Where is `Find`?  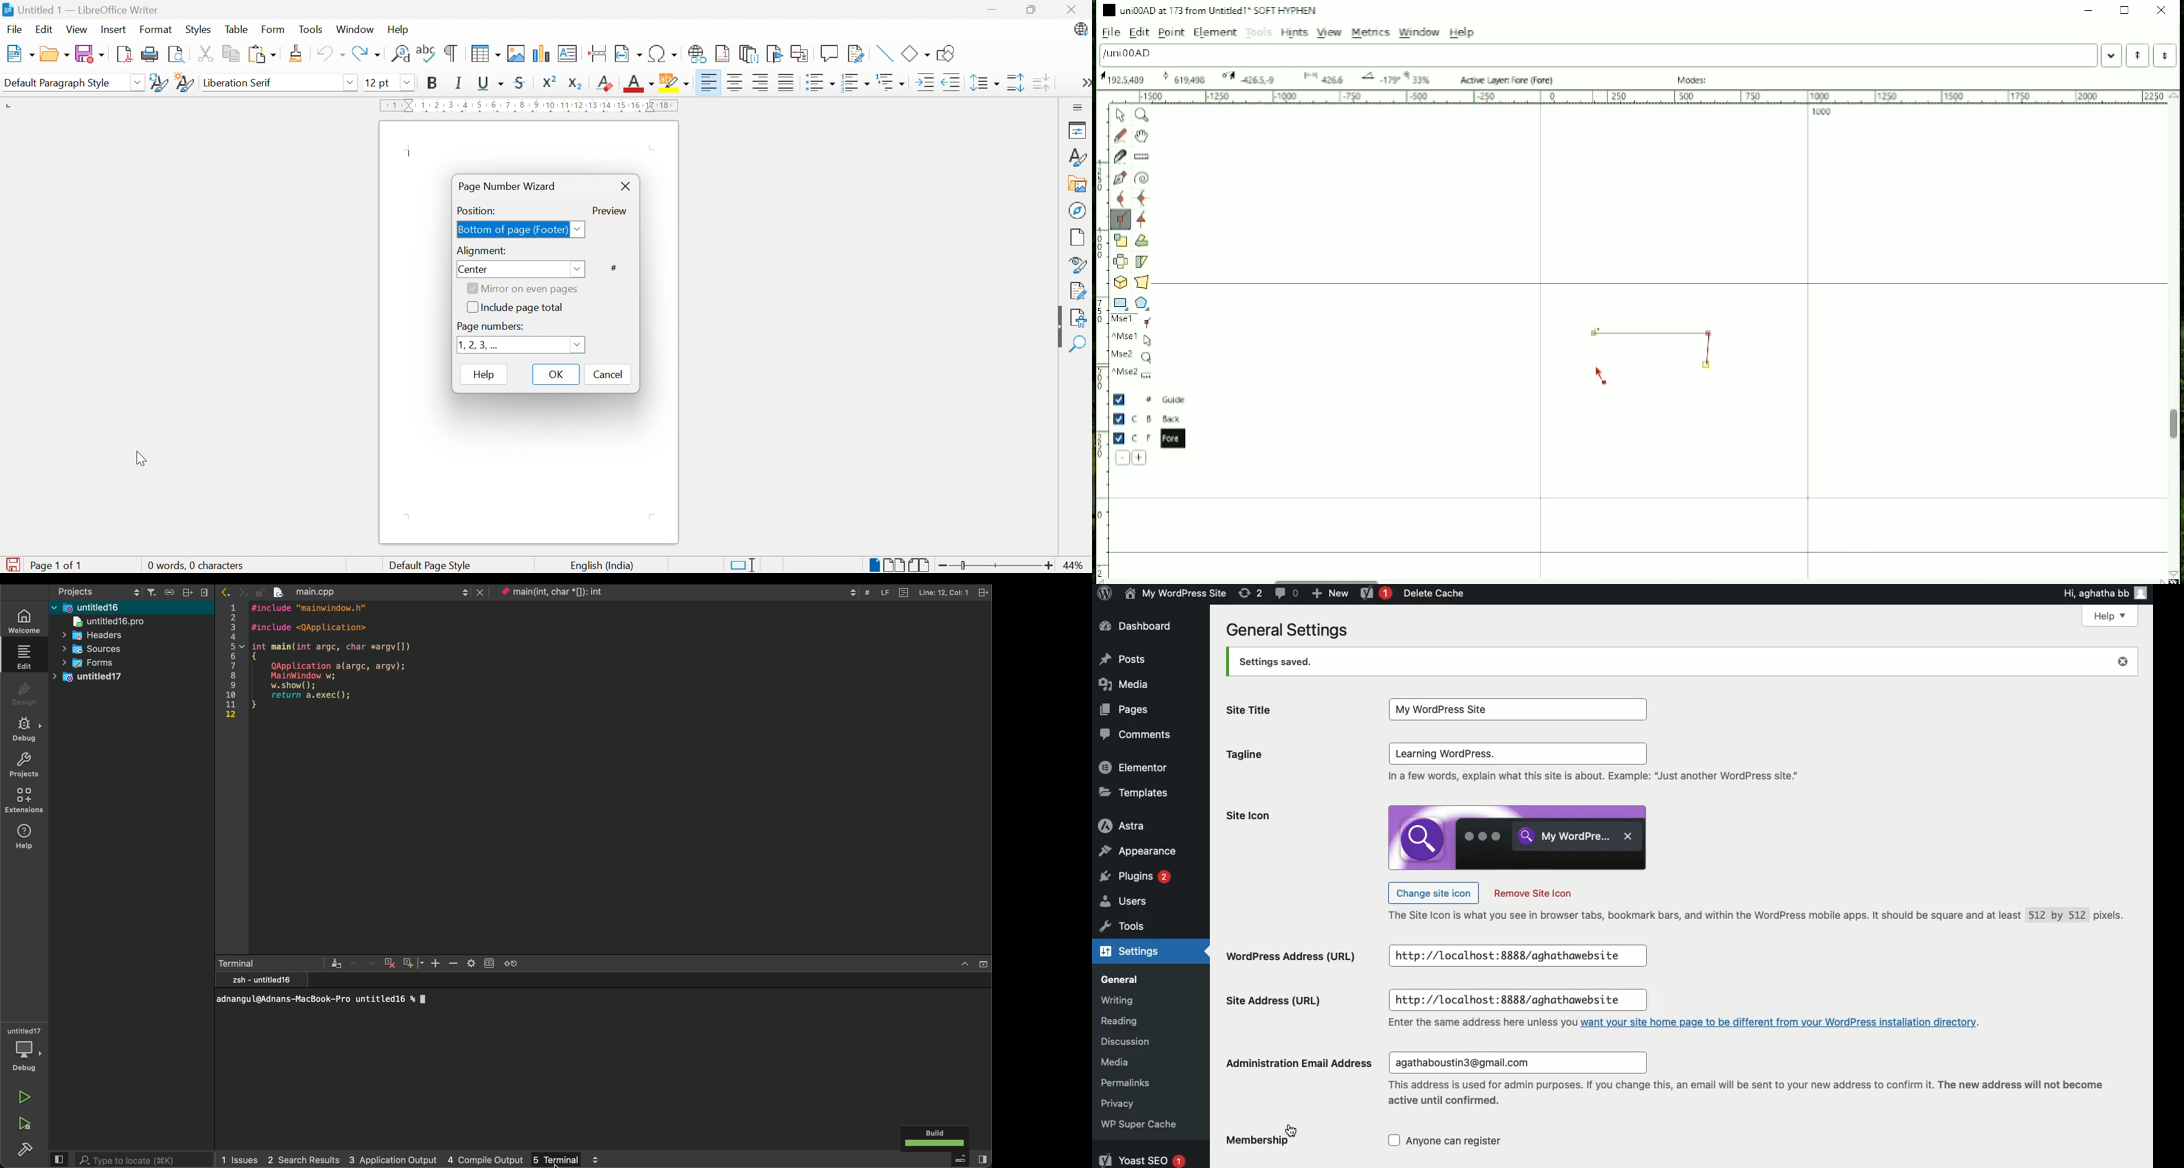 Find is located at coordinates (1079, 345).